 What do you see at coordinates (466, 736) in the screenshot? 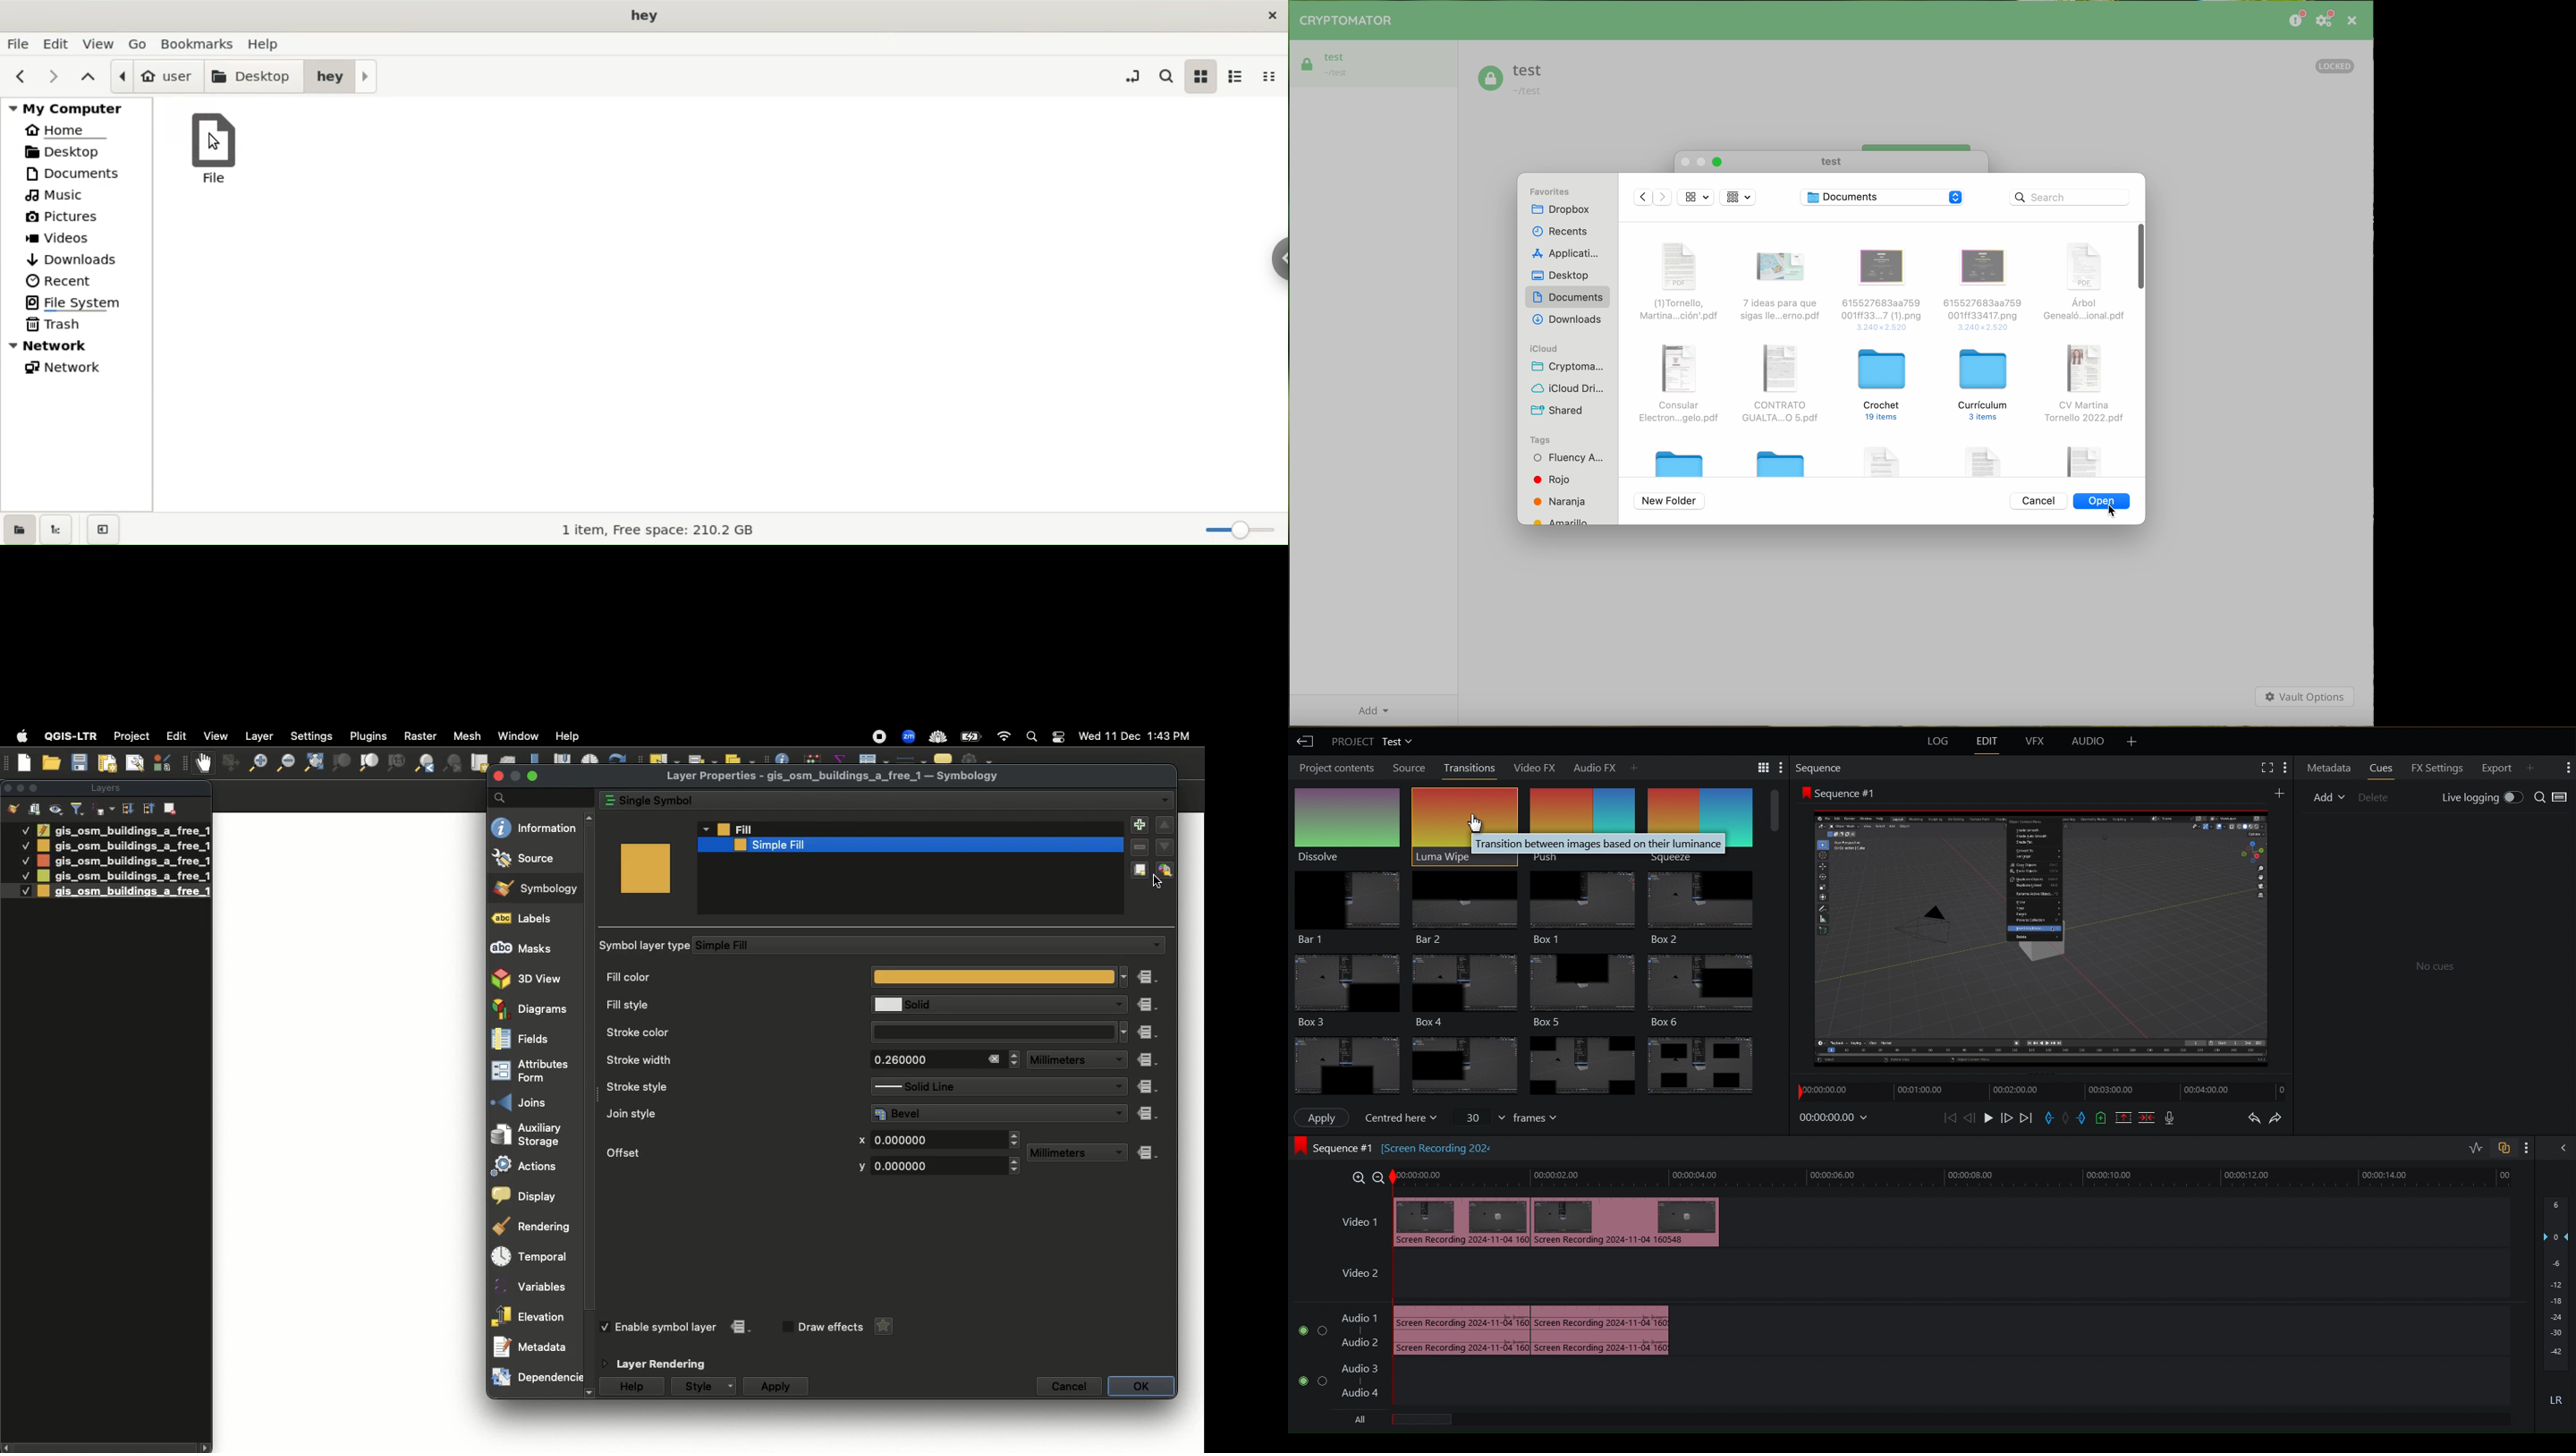
I see `Mesh` at bounding box center [466, 736].